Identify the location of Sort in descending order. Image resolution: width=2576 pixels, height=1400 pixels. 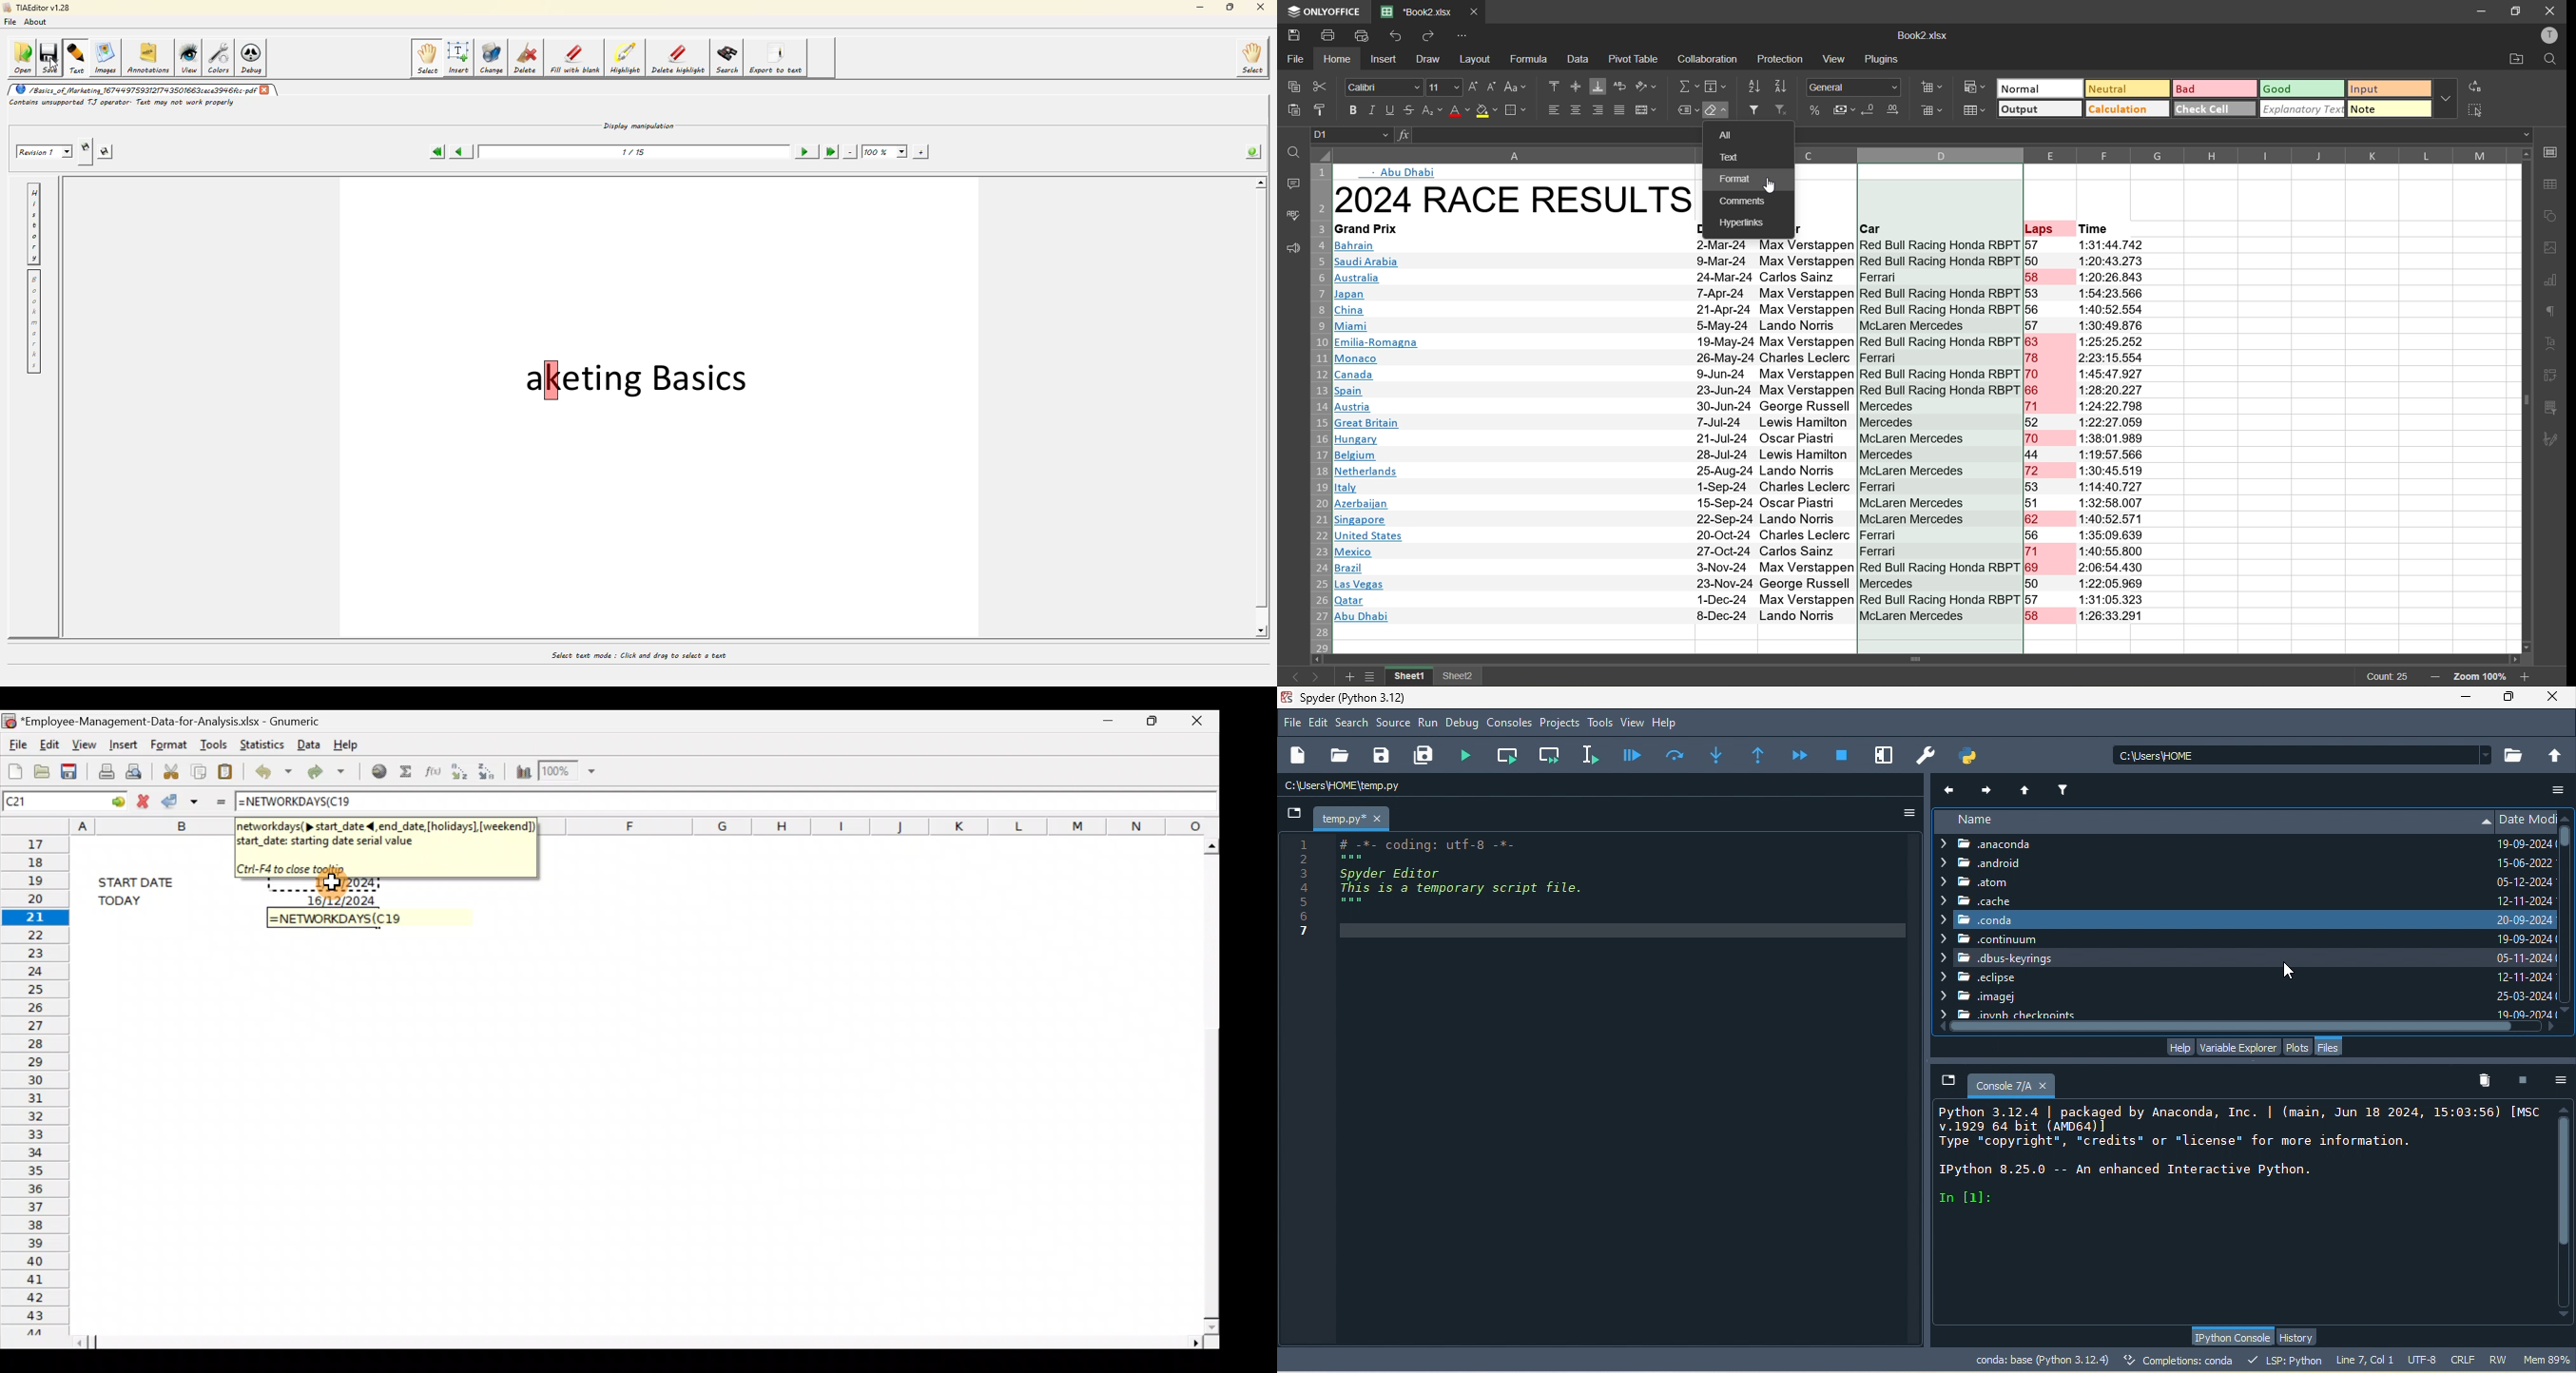
(489, 771).